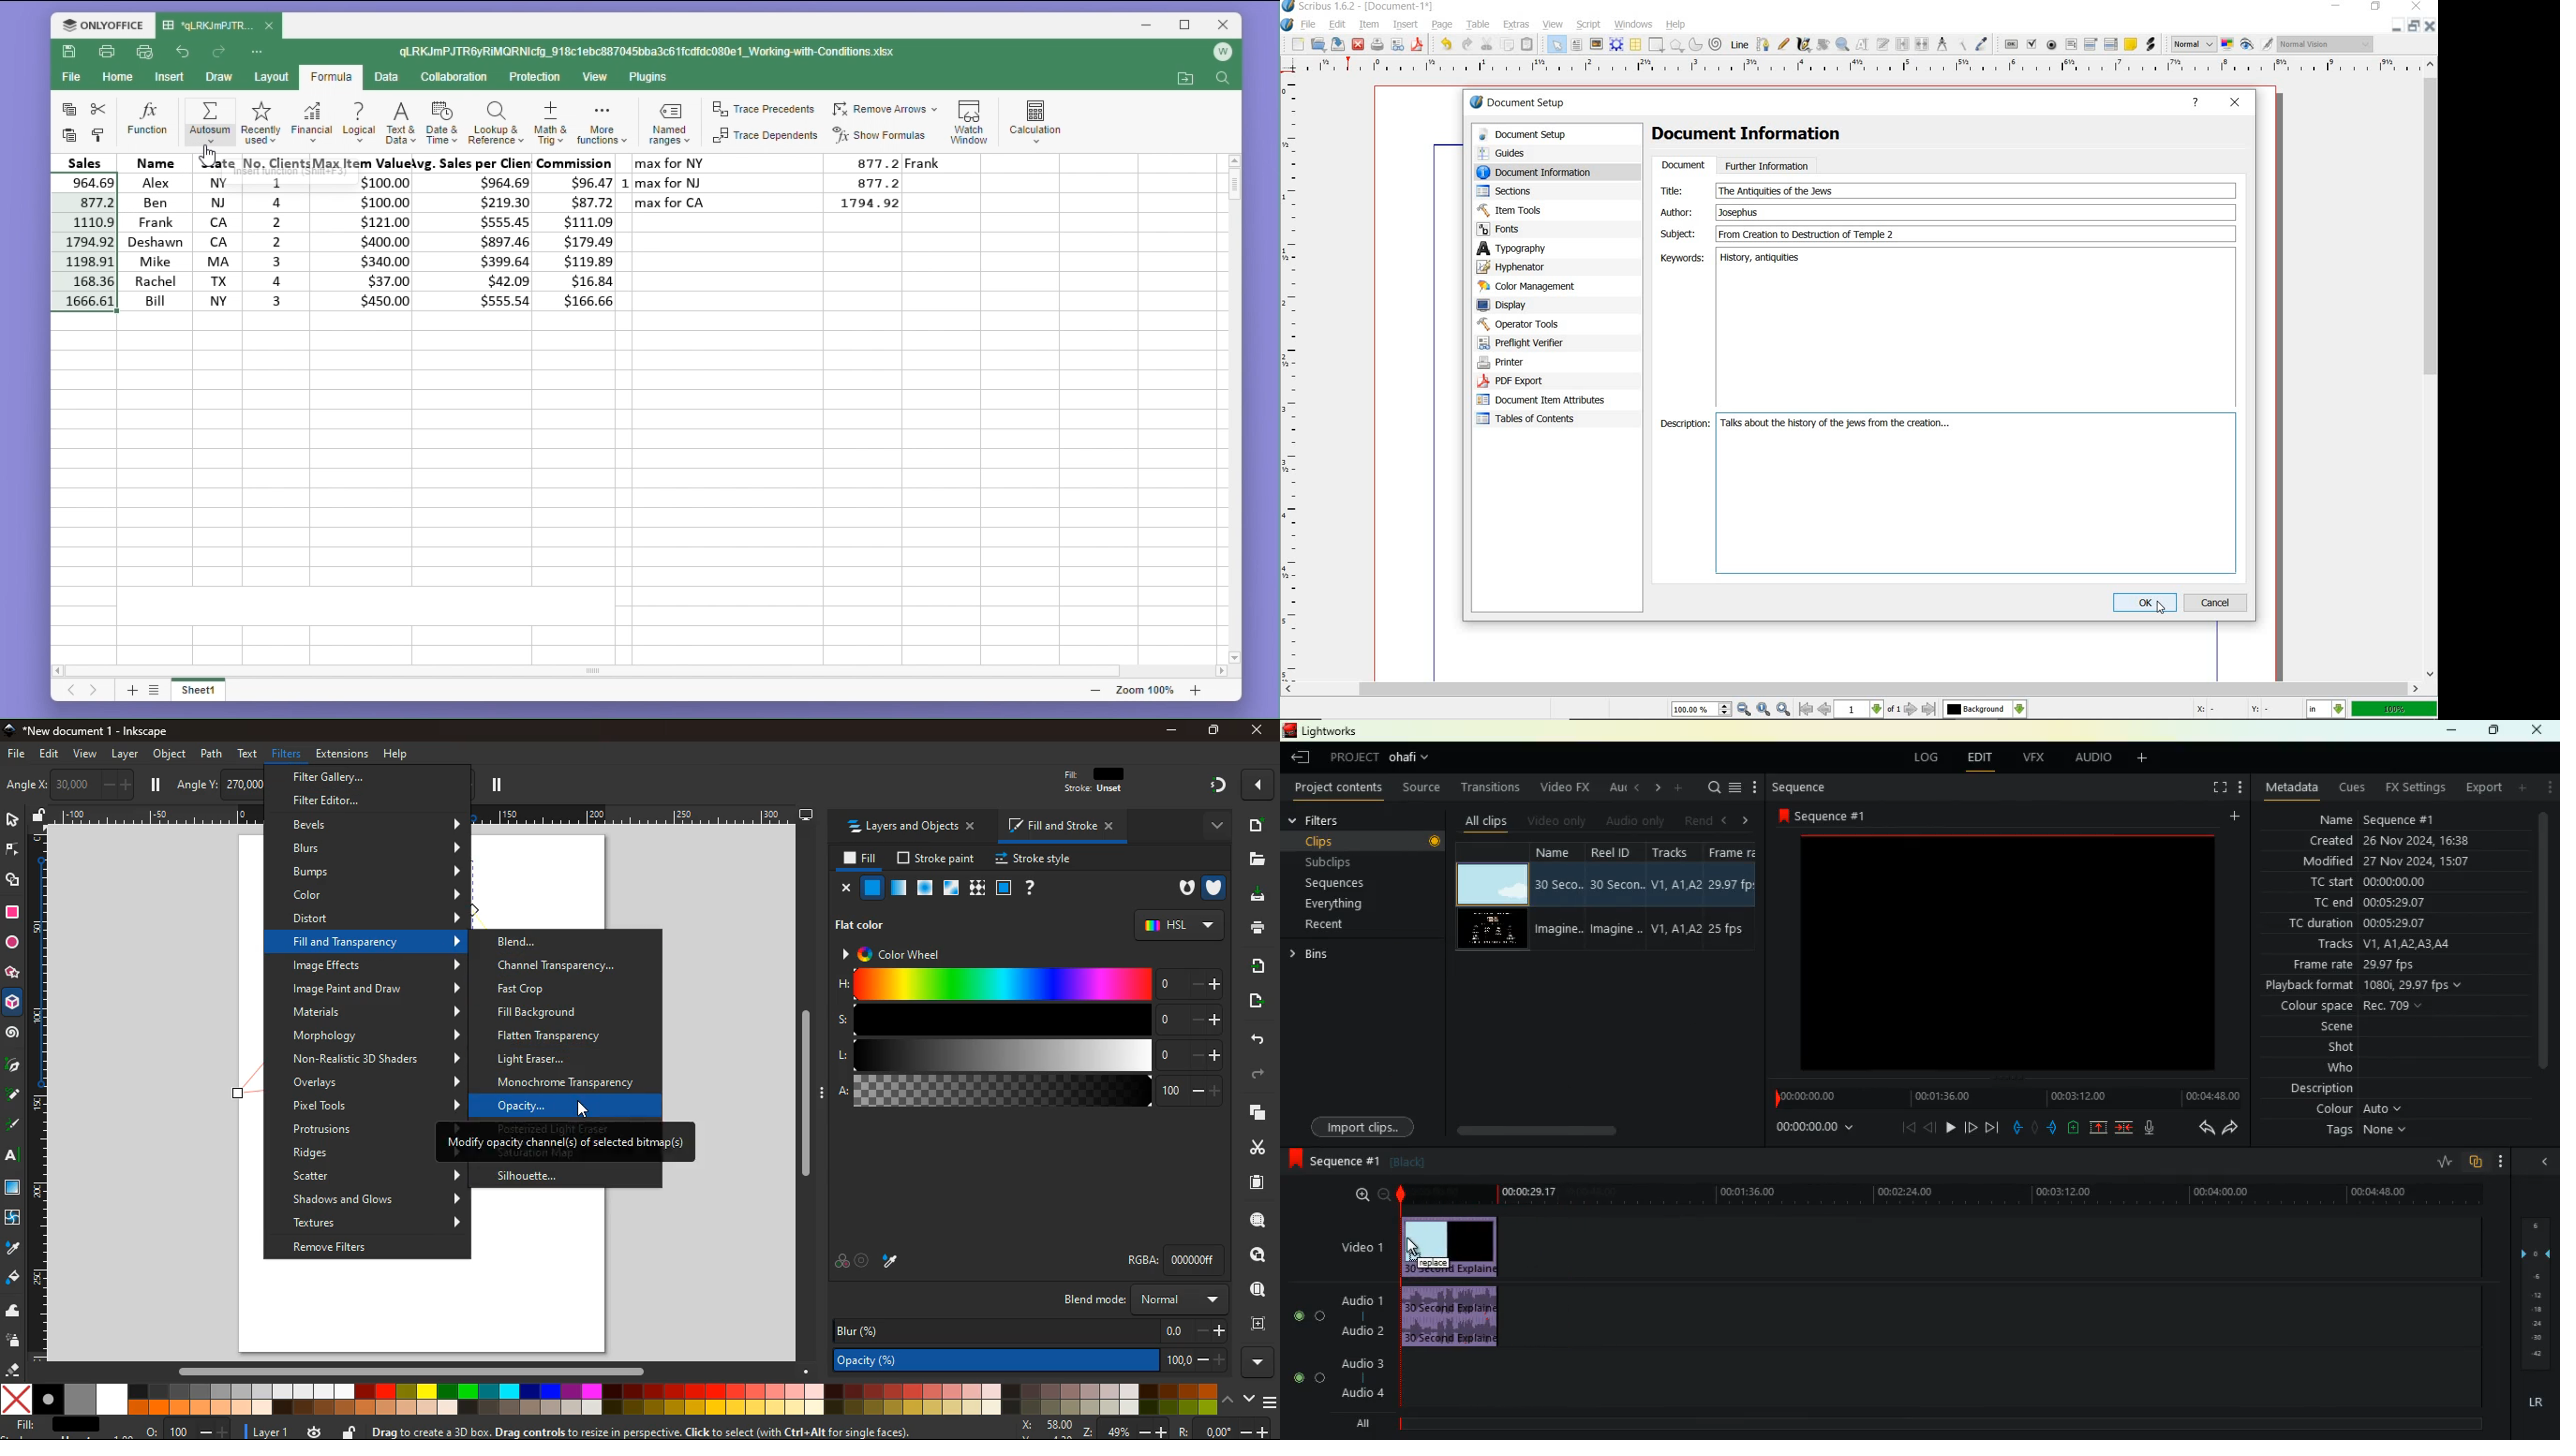  I want to click on display, so click(1526, 304).